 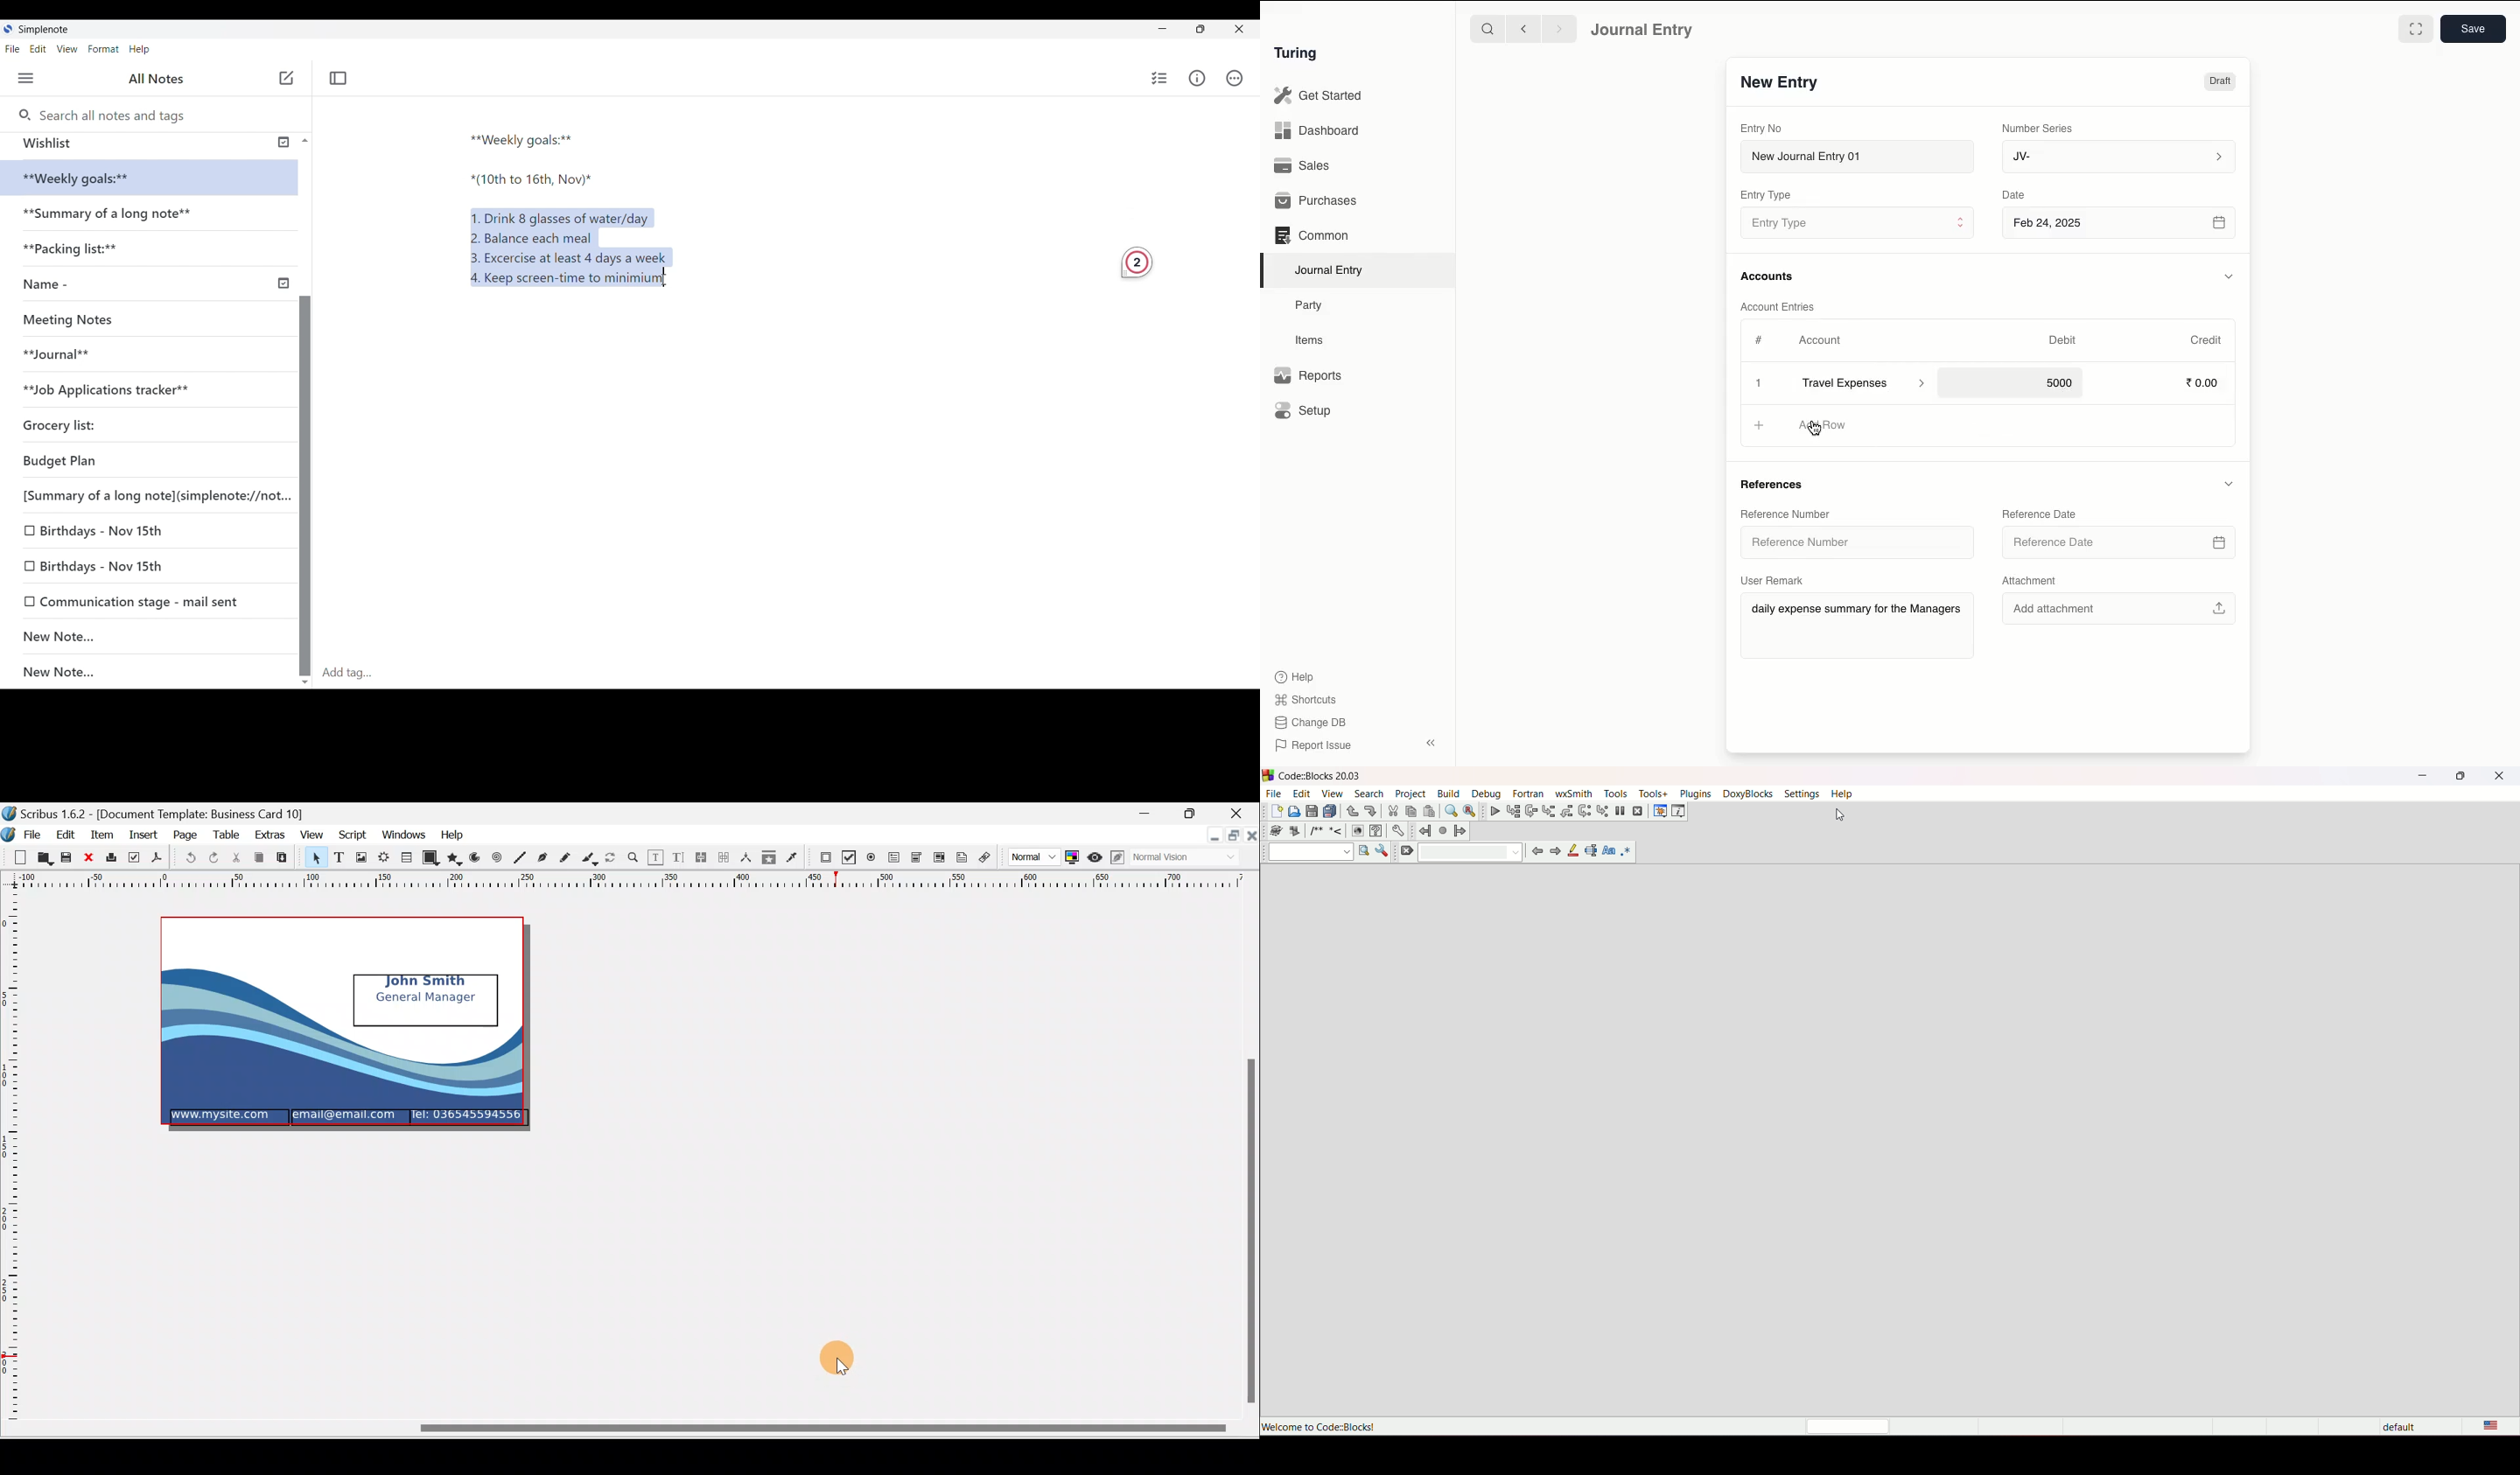 What do you see at coordinates (63, 352) in the screenshot?
I see `**Journal**` at bounding box center [63, 352].